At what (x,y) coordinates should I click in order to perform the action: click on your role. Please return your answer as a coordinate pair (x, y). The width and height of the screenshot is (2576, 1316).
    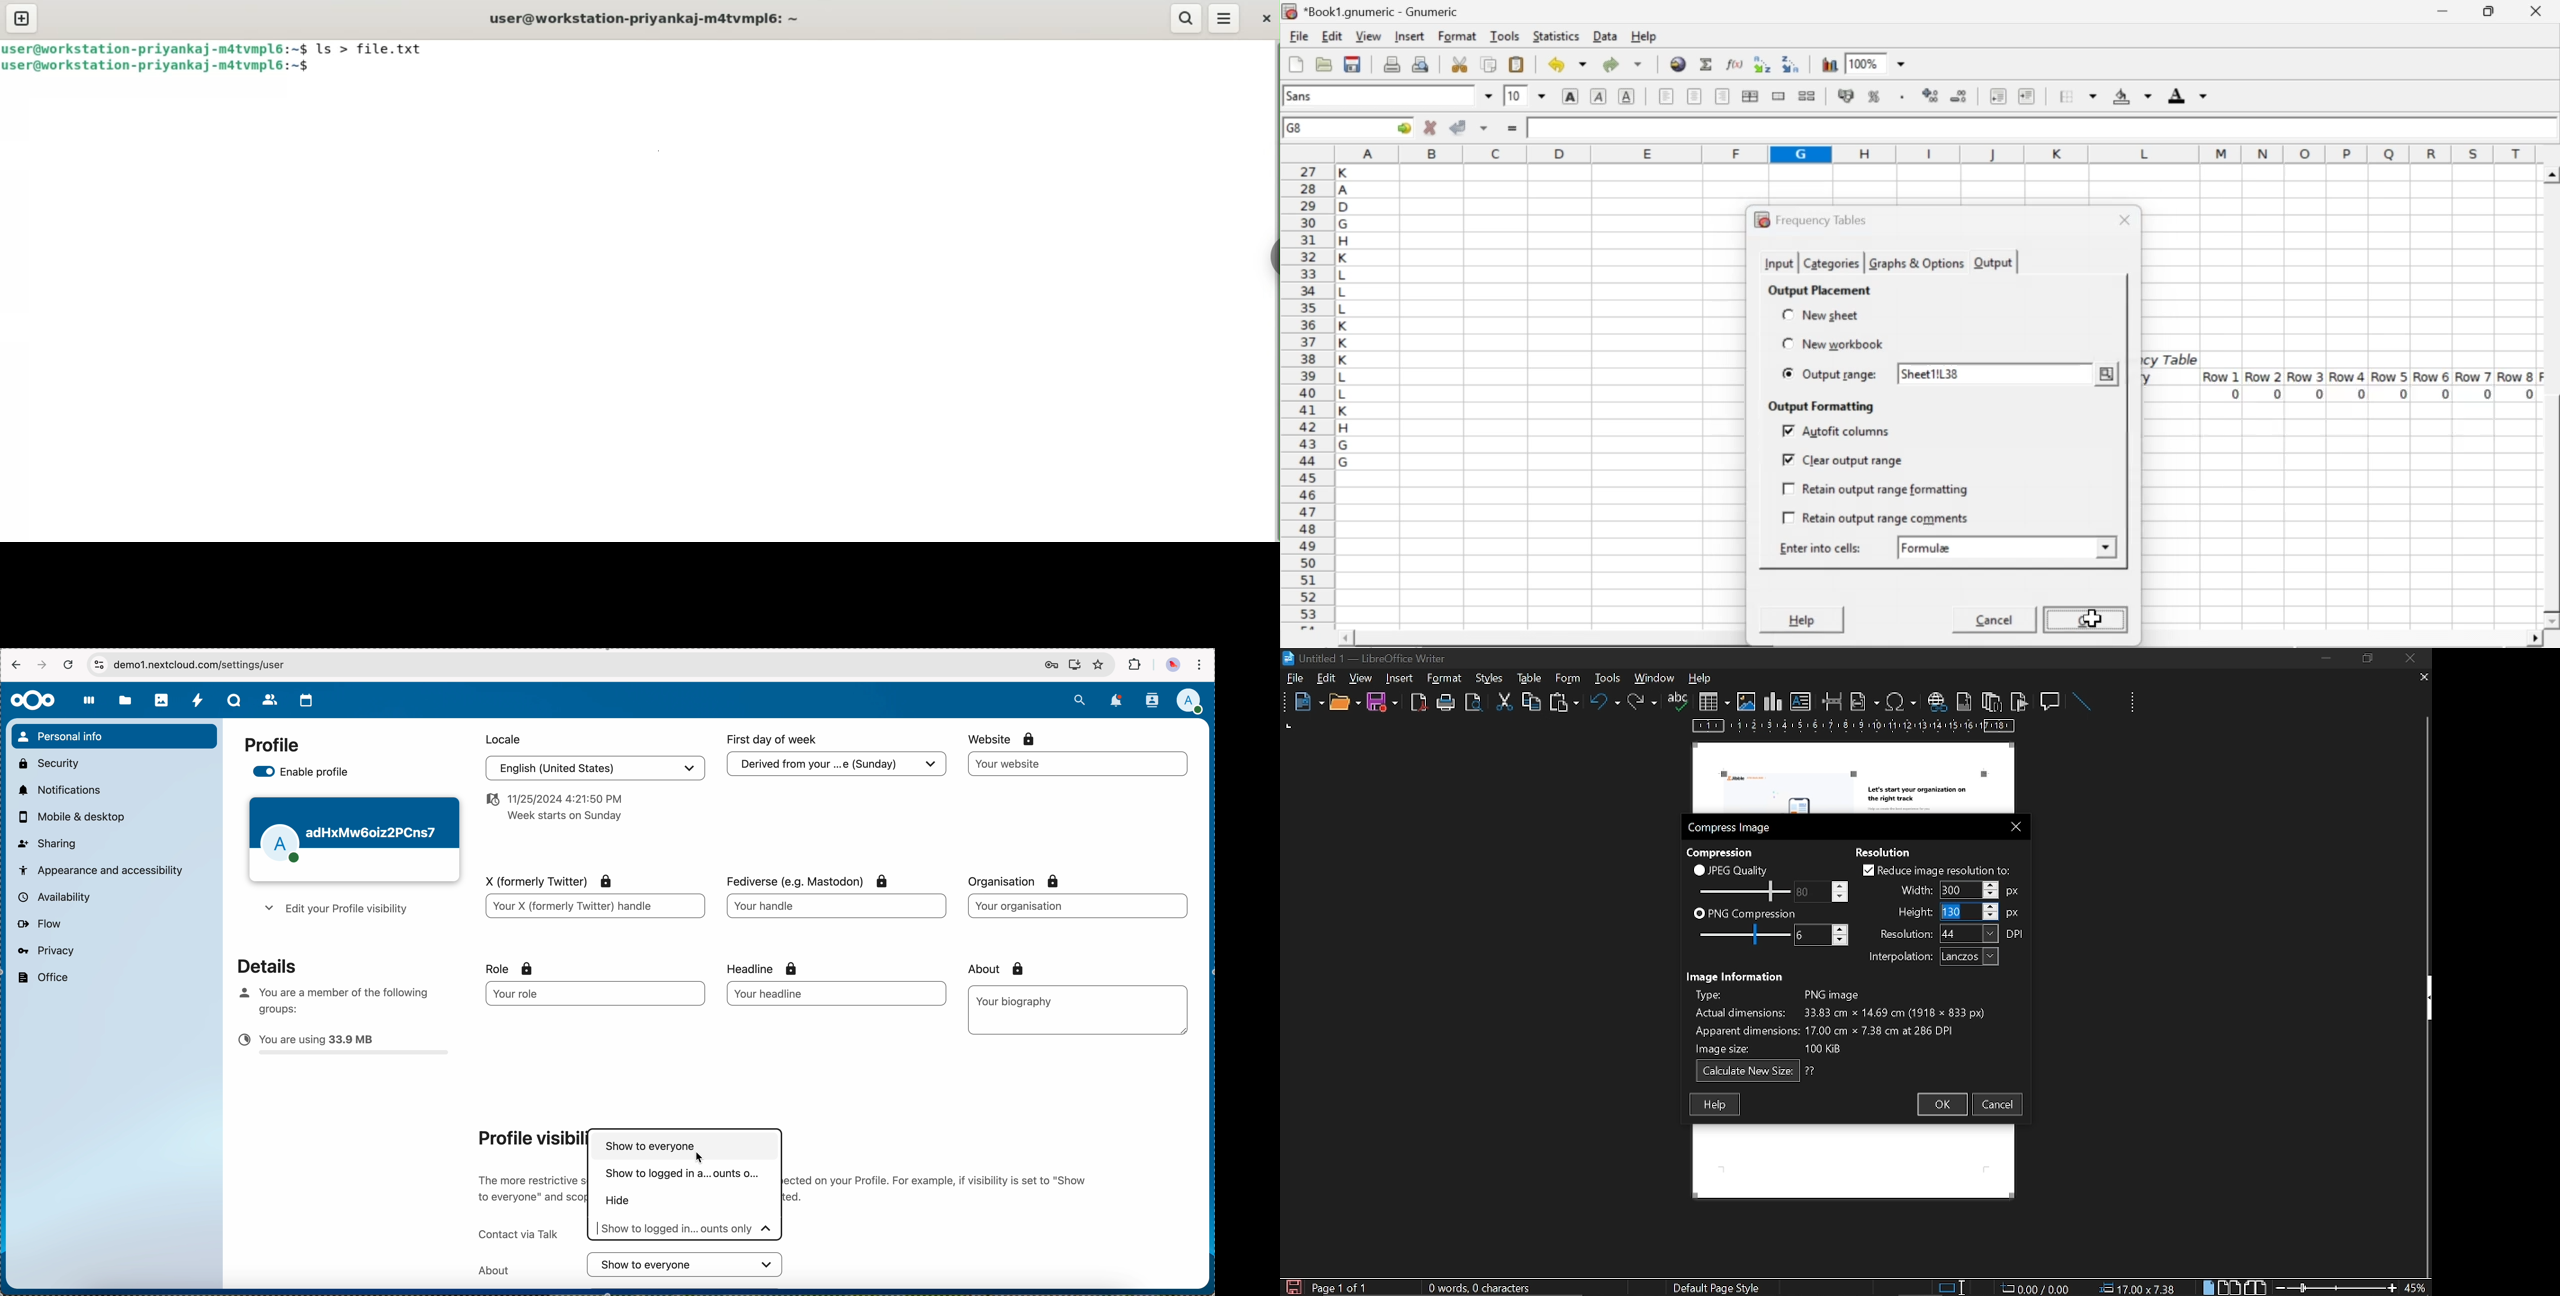
    Looking at the image, I should click on (588, 994).